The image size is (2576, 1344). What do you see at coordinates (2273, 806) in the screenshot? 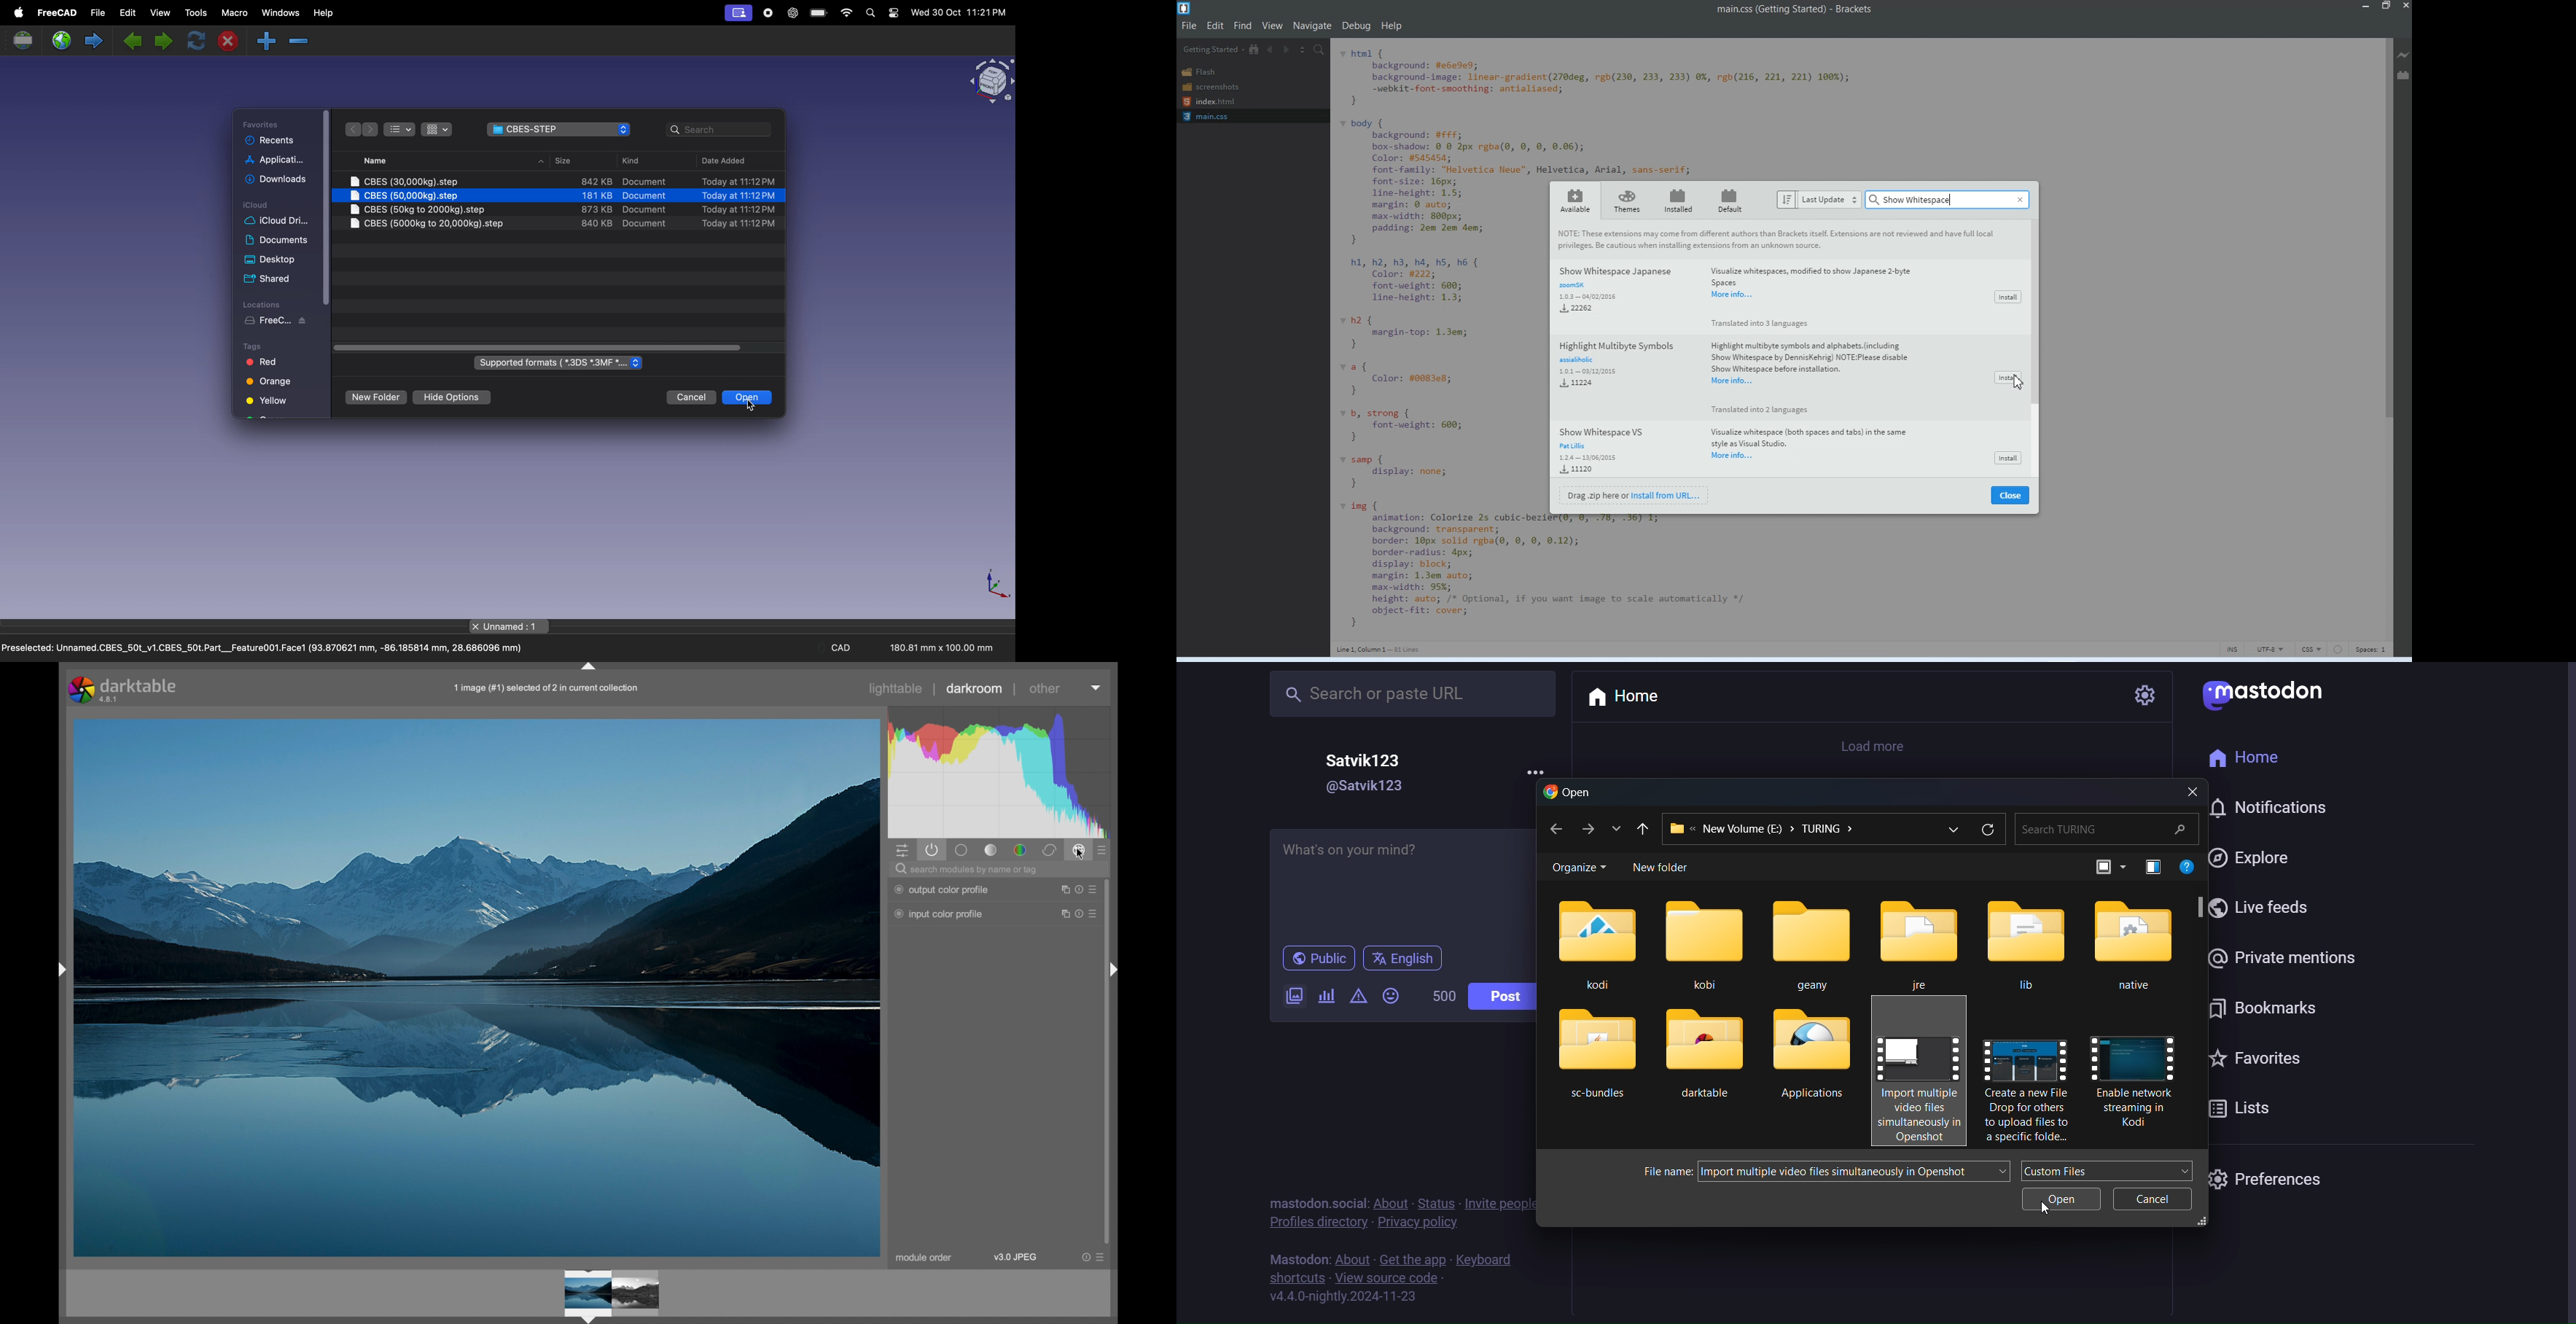
I see `notification` at bounding box center [2273, 806].